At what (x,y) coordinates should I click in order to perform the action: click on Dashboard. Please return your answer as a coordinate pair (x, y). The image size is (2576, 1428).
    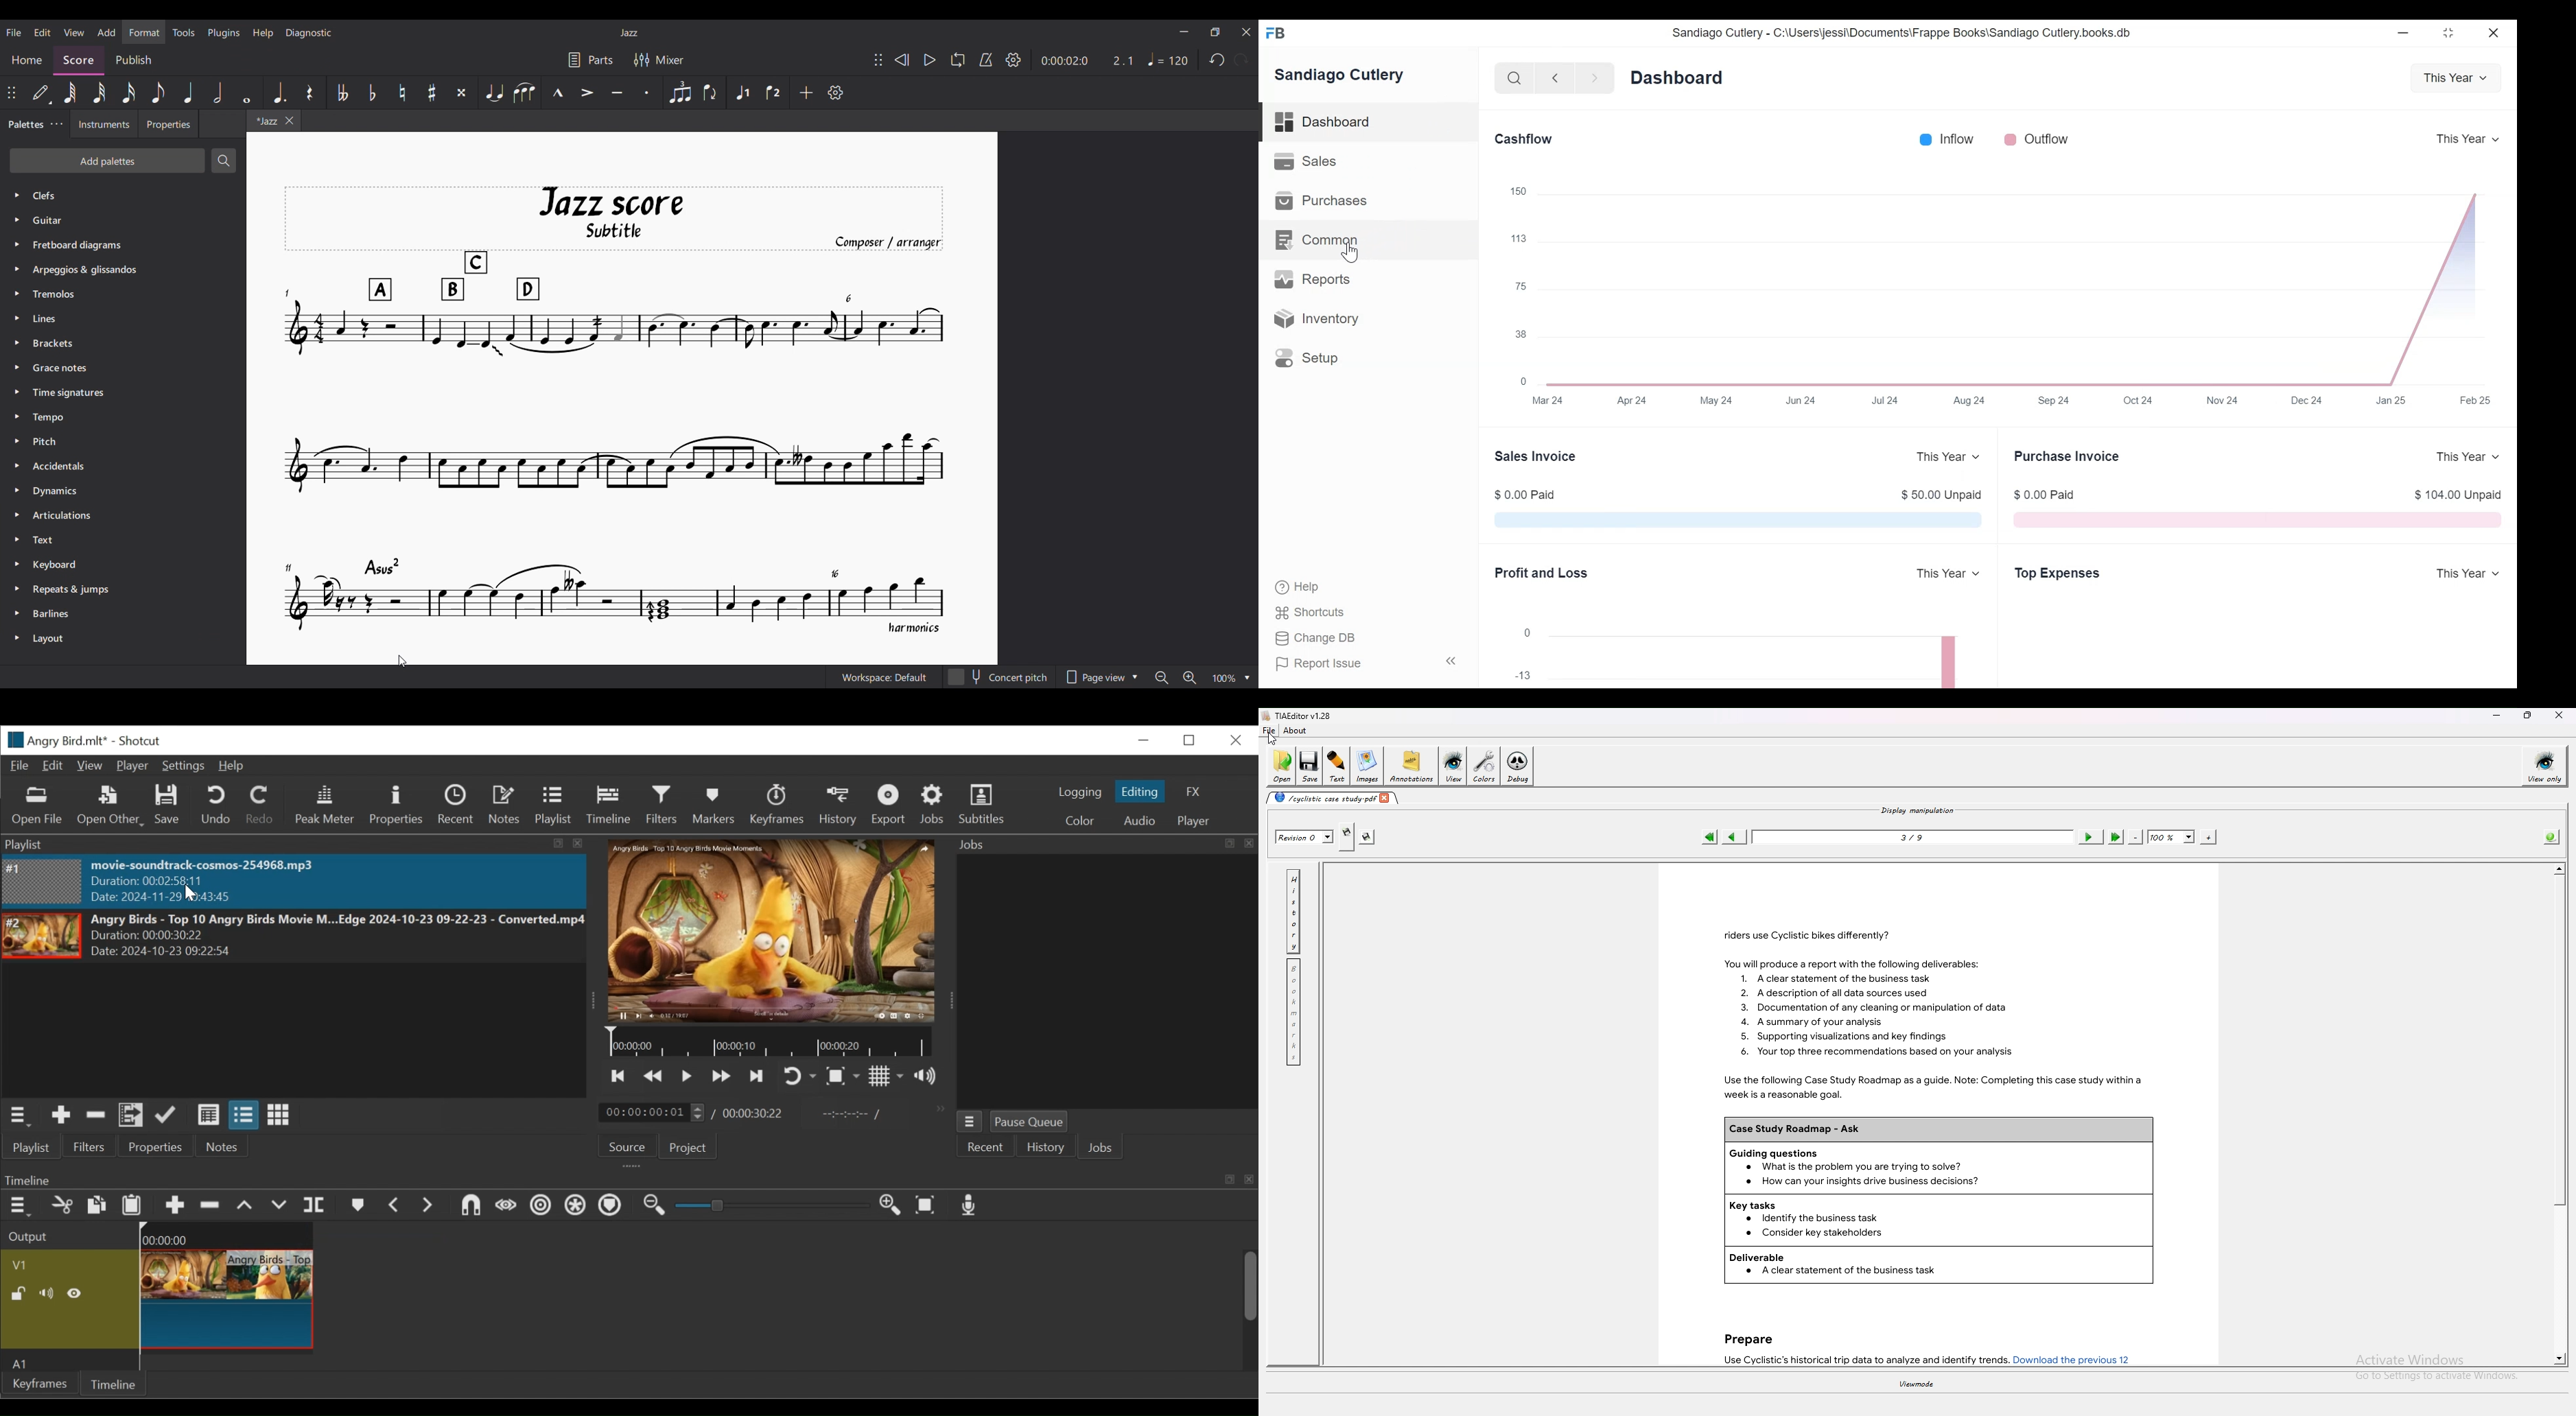
    Looking at the image, I should click on (1370, 123).